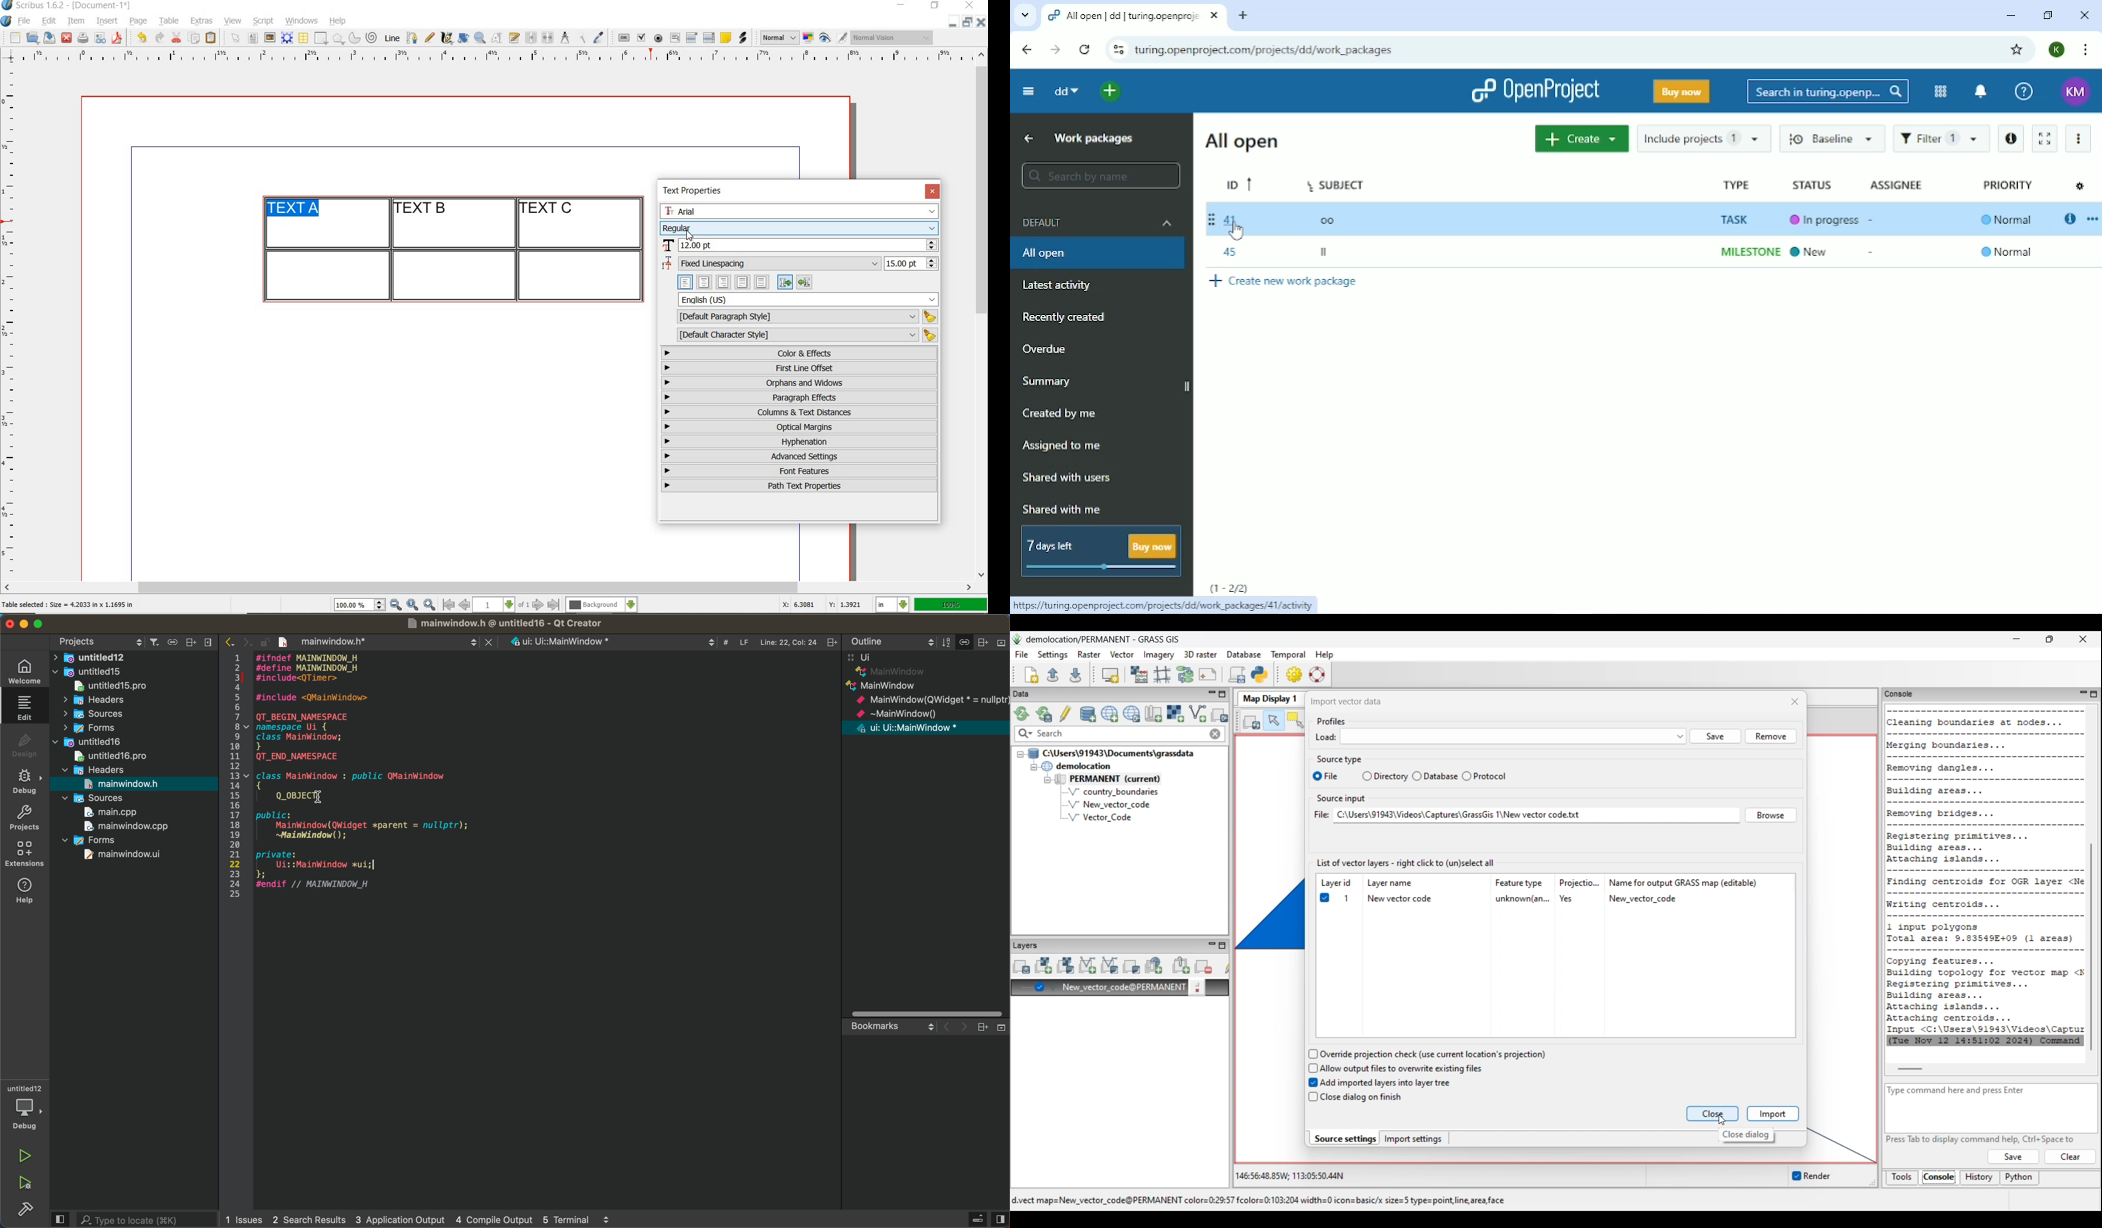 This screenshot has height=1232, width=2128. Describe the element at coordinates (141, 38) in the screenshot. I see `undo` at that location.